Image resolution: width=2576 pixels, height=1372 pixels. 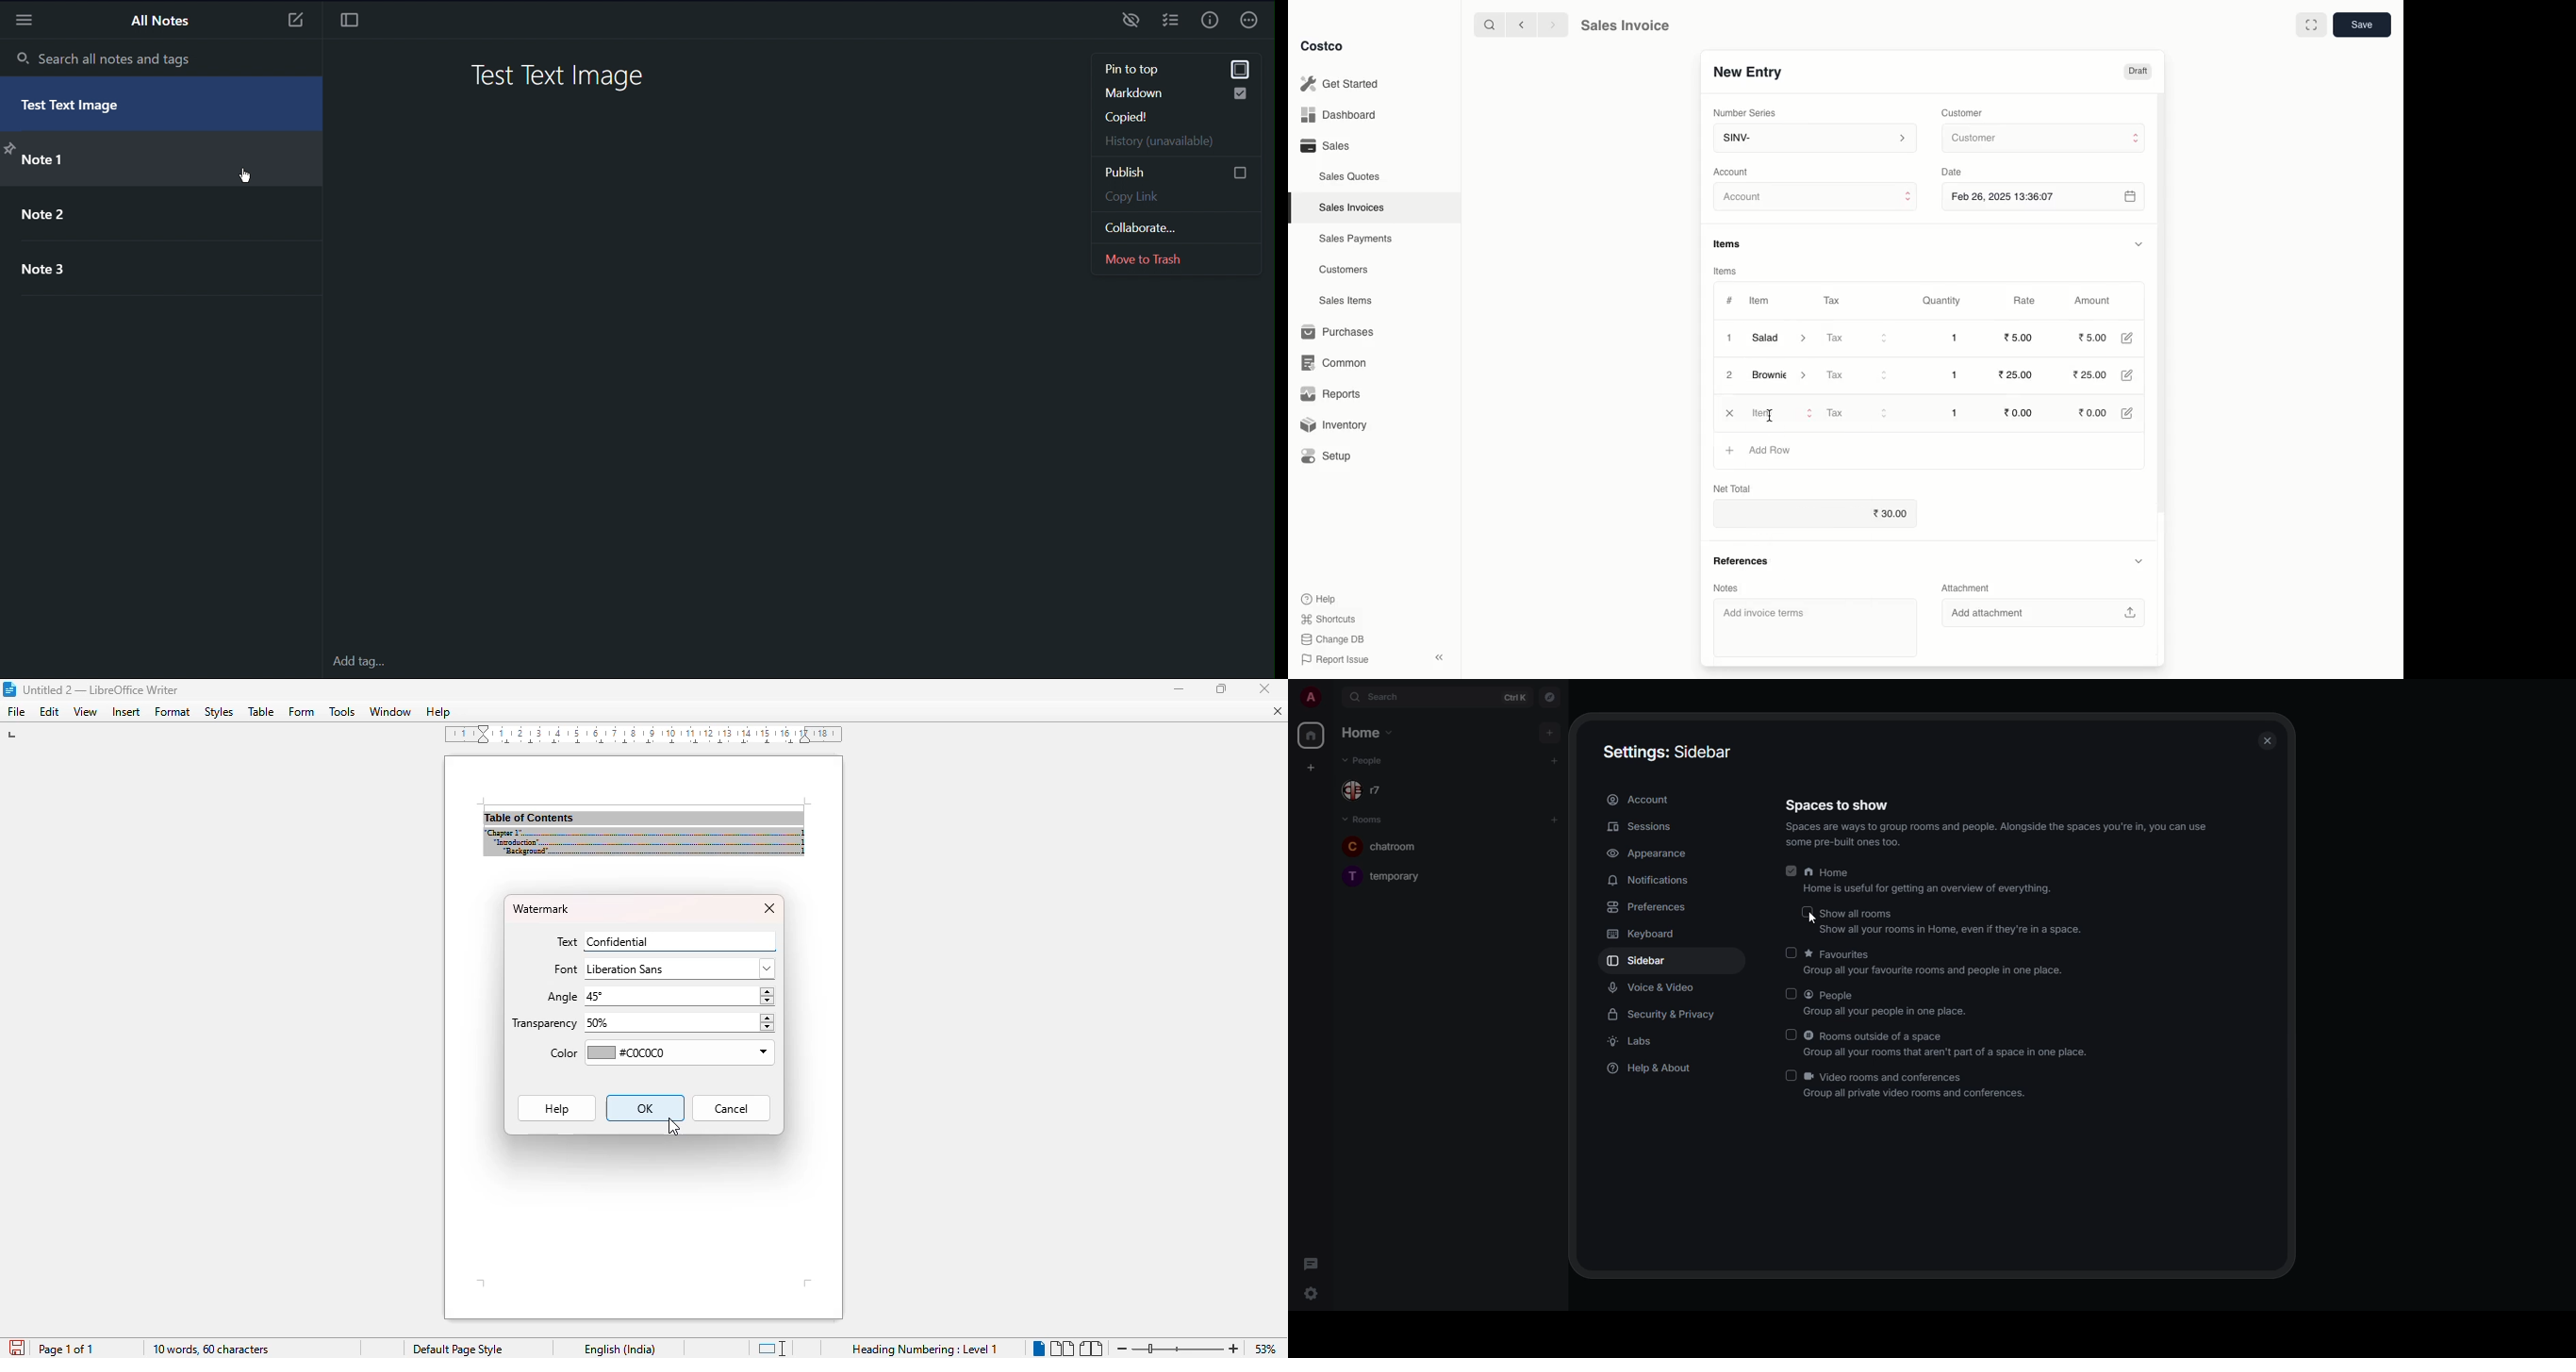 I want to click on References, so click(x=1741, y=560).